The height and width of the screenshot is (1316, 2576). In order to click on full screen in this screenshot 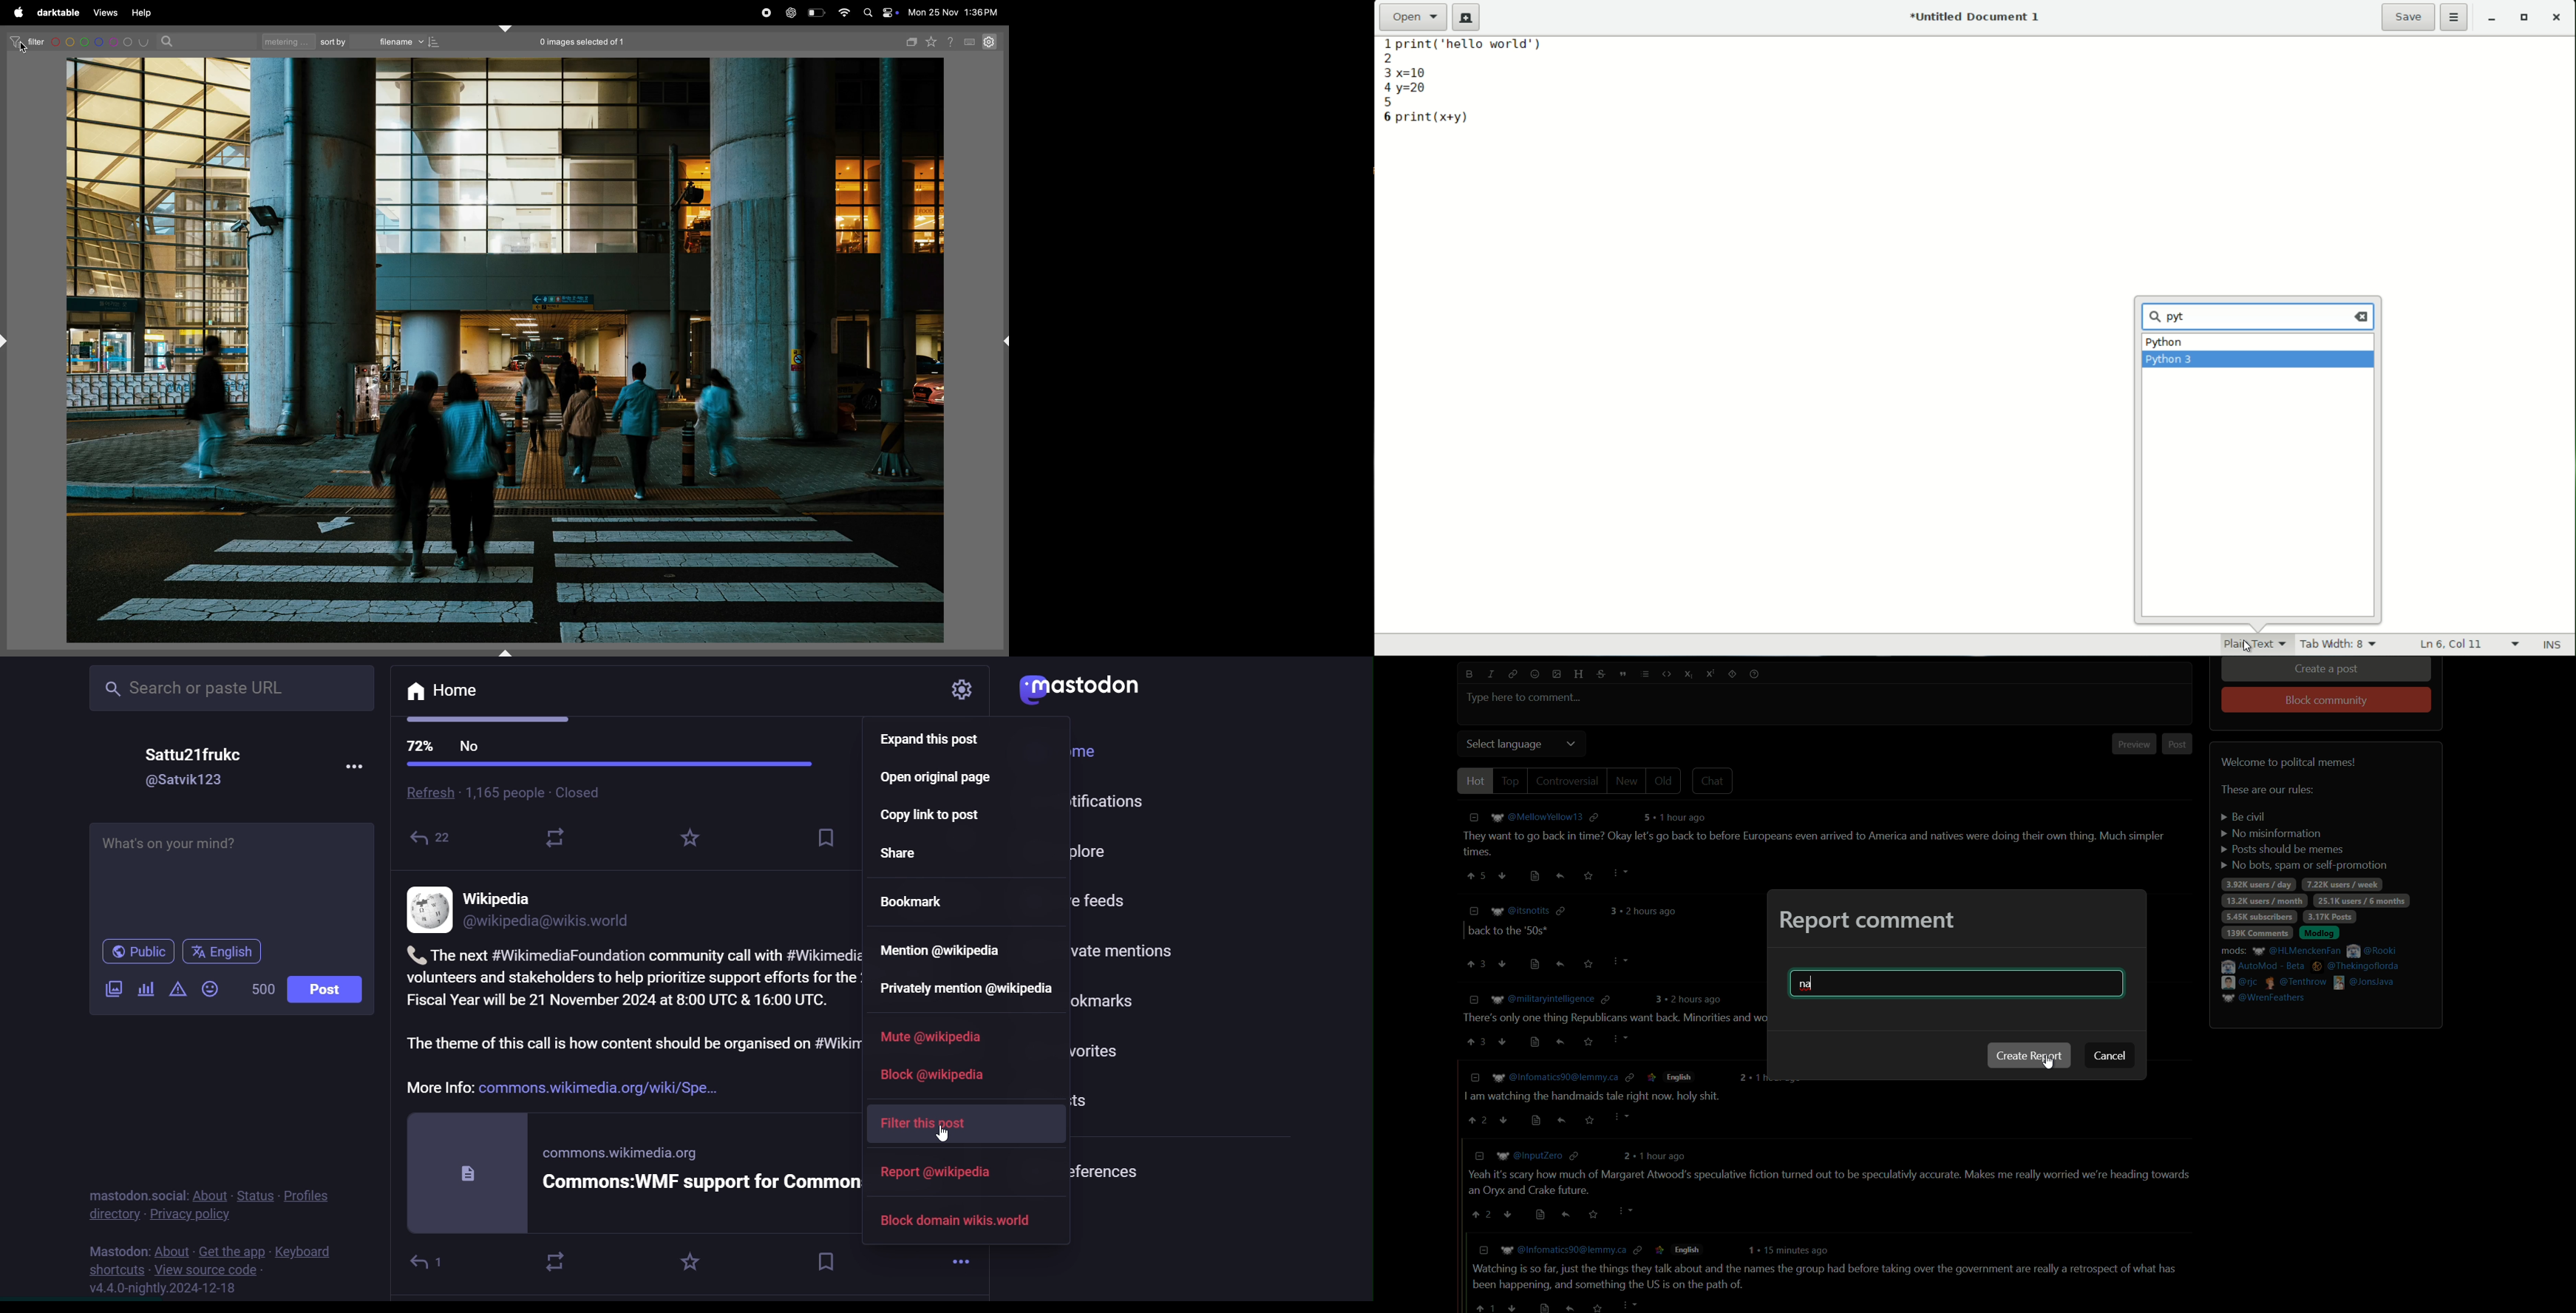, I will do `click(2526, 19)`.